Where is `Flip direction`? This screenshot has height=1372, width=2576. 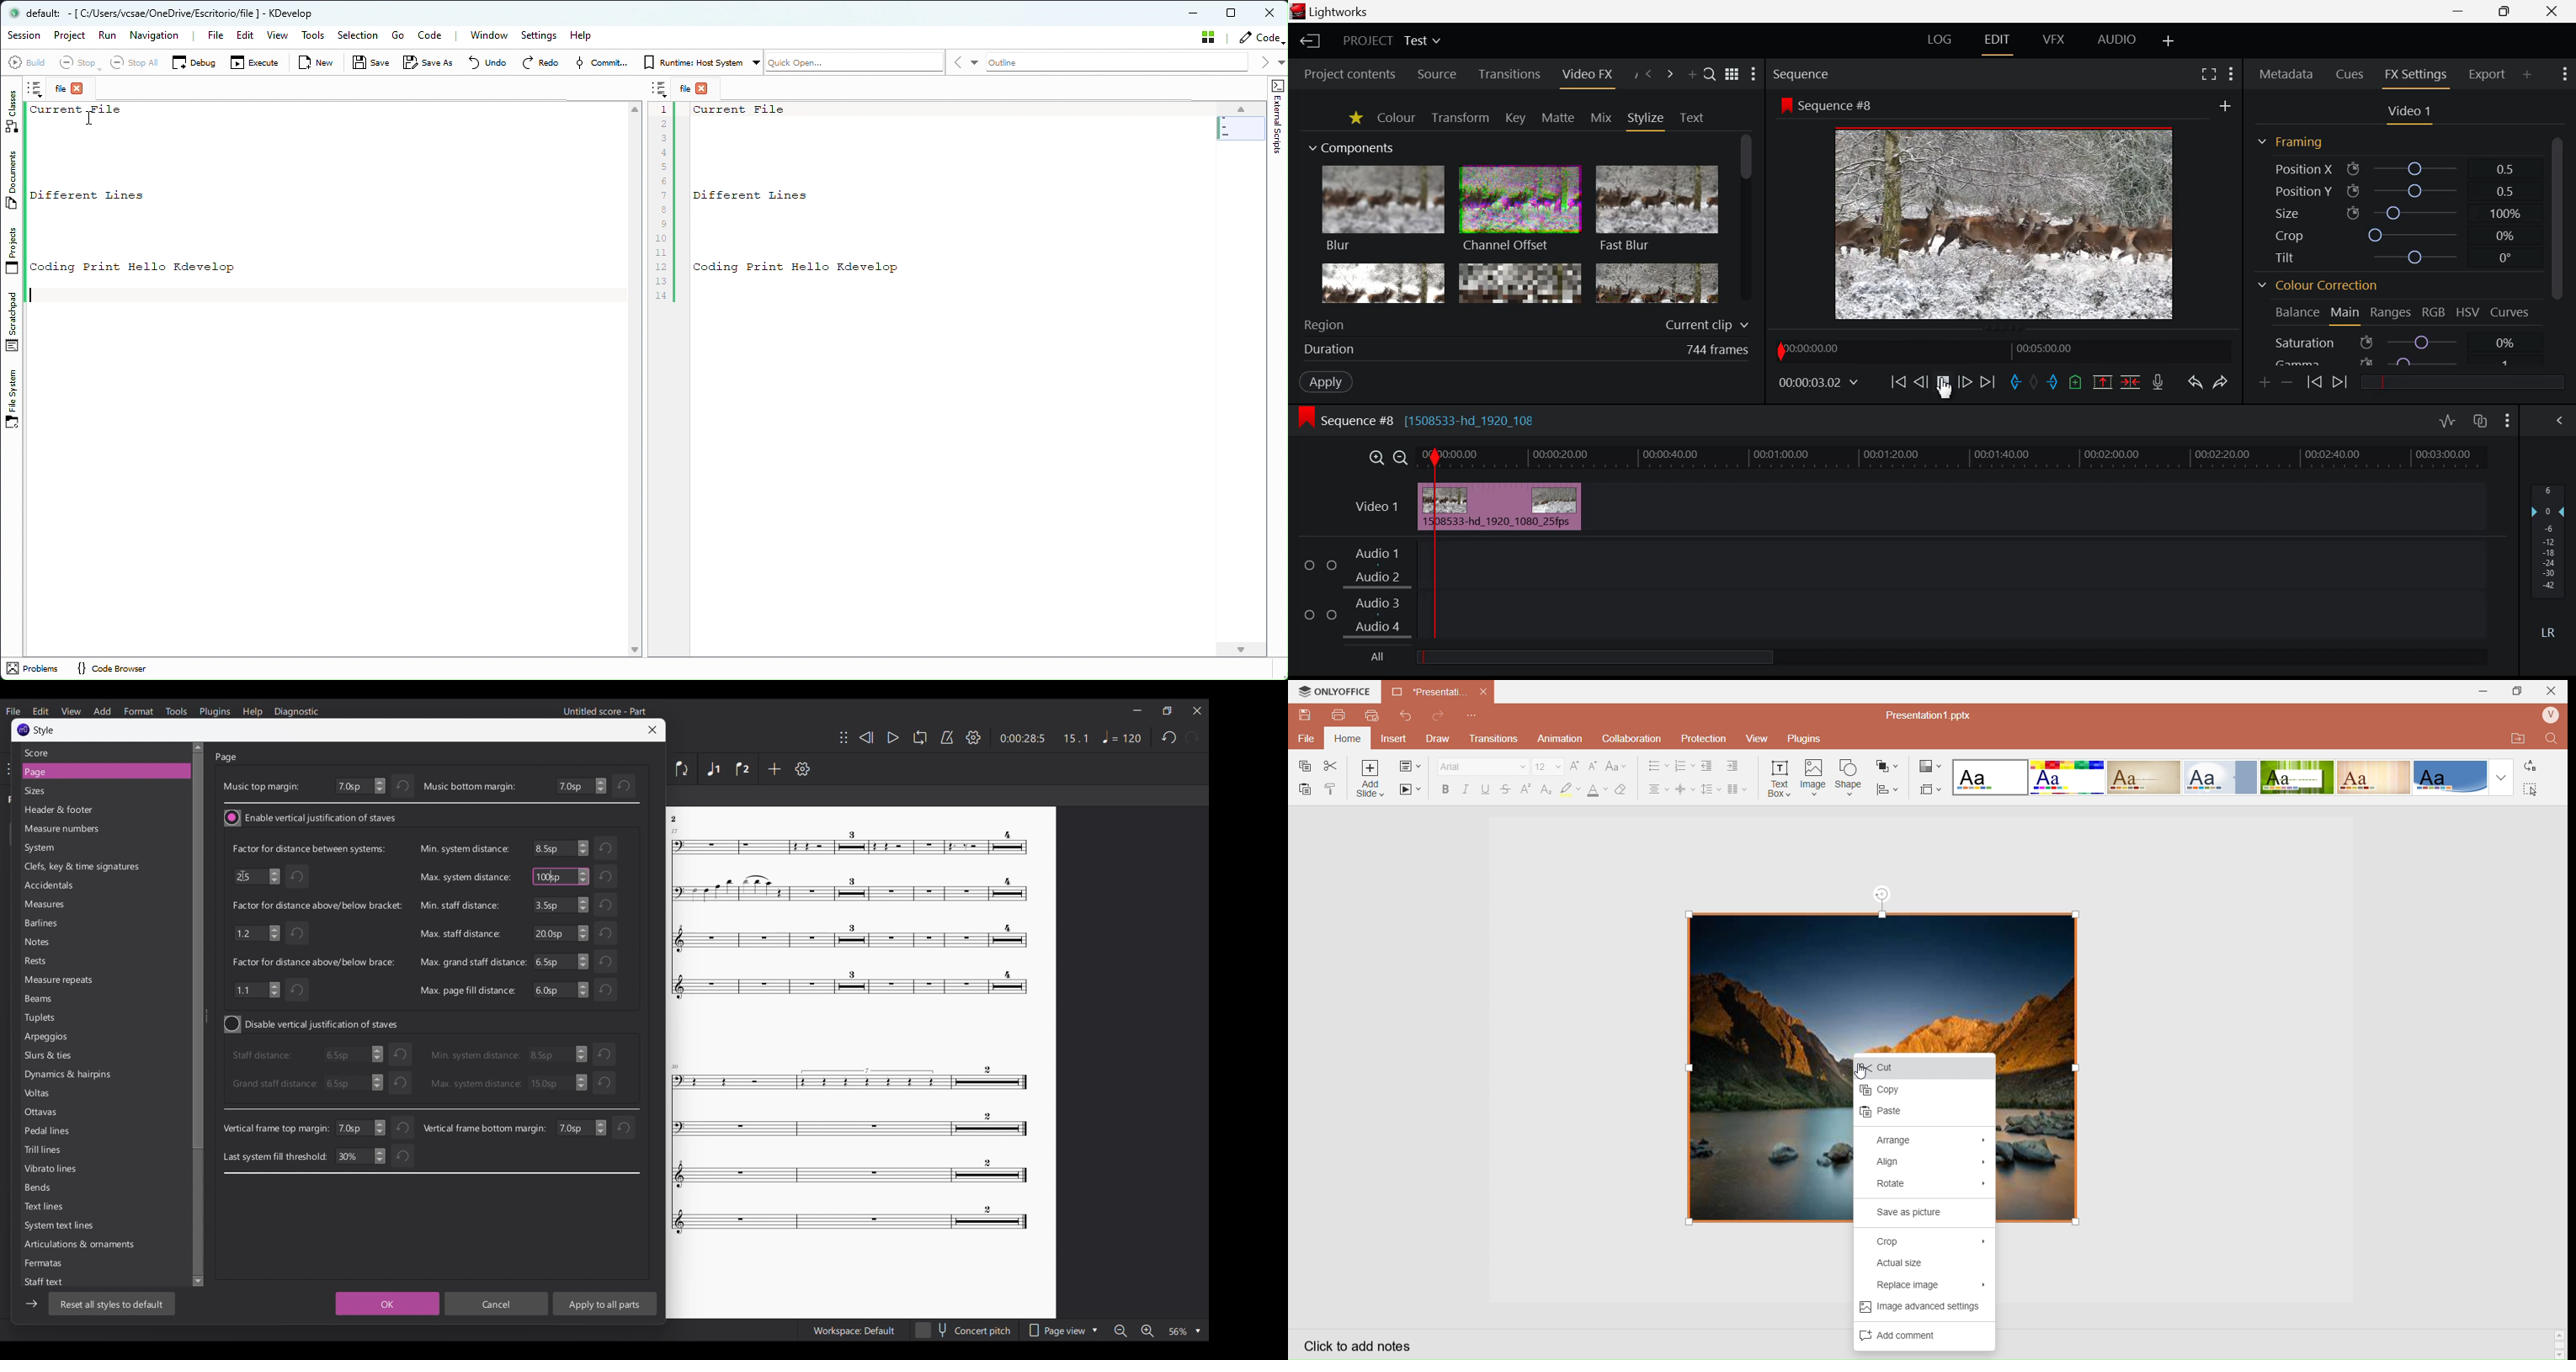 Flip direction is located at coordinates (683, 769).